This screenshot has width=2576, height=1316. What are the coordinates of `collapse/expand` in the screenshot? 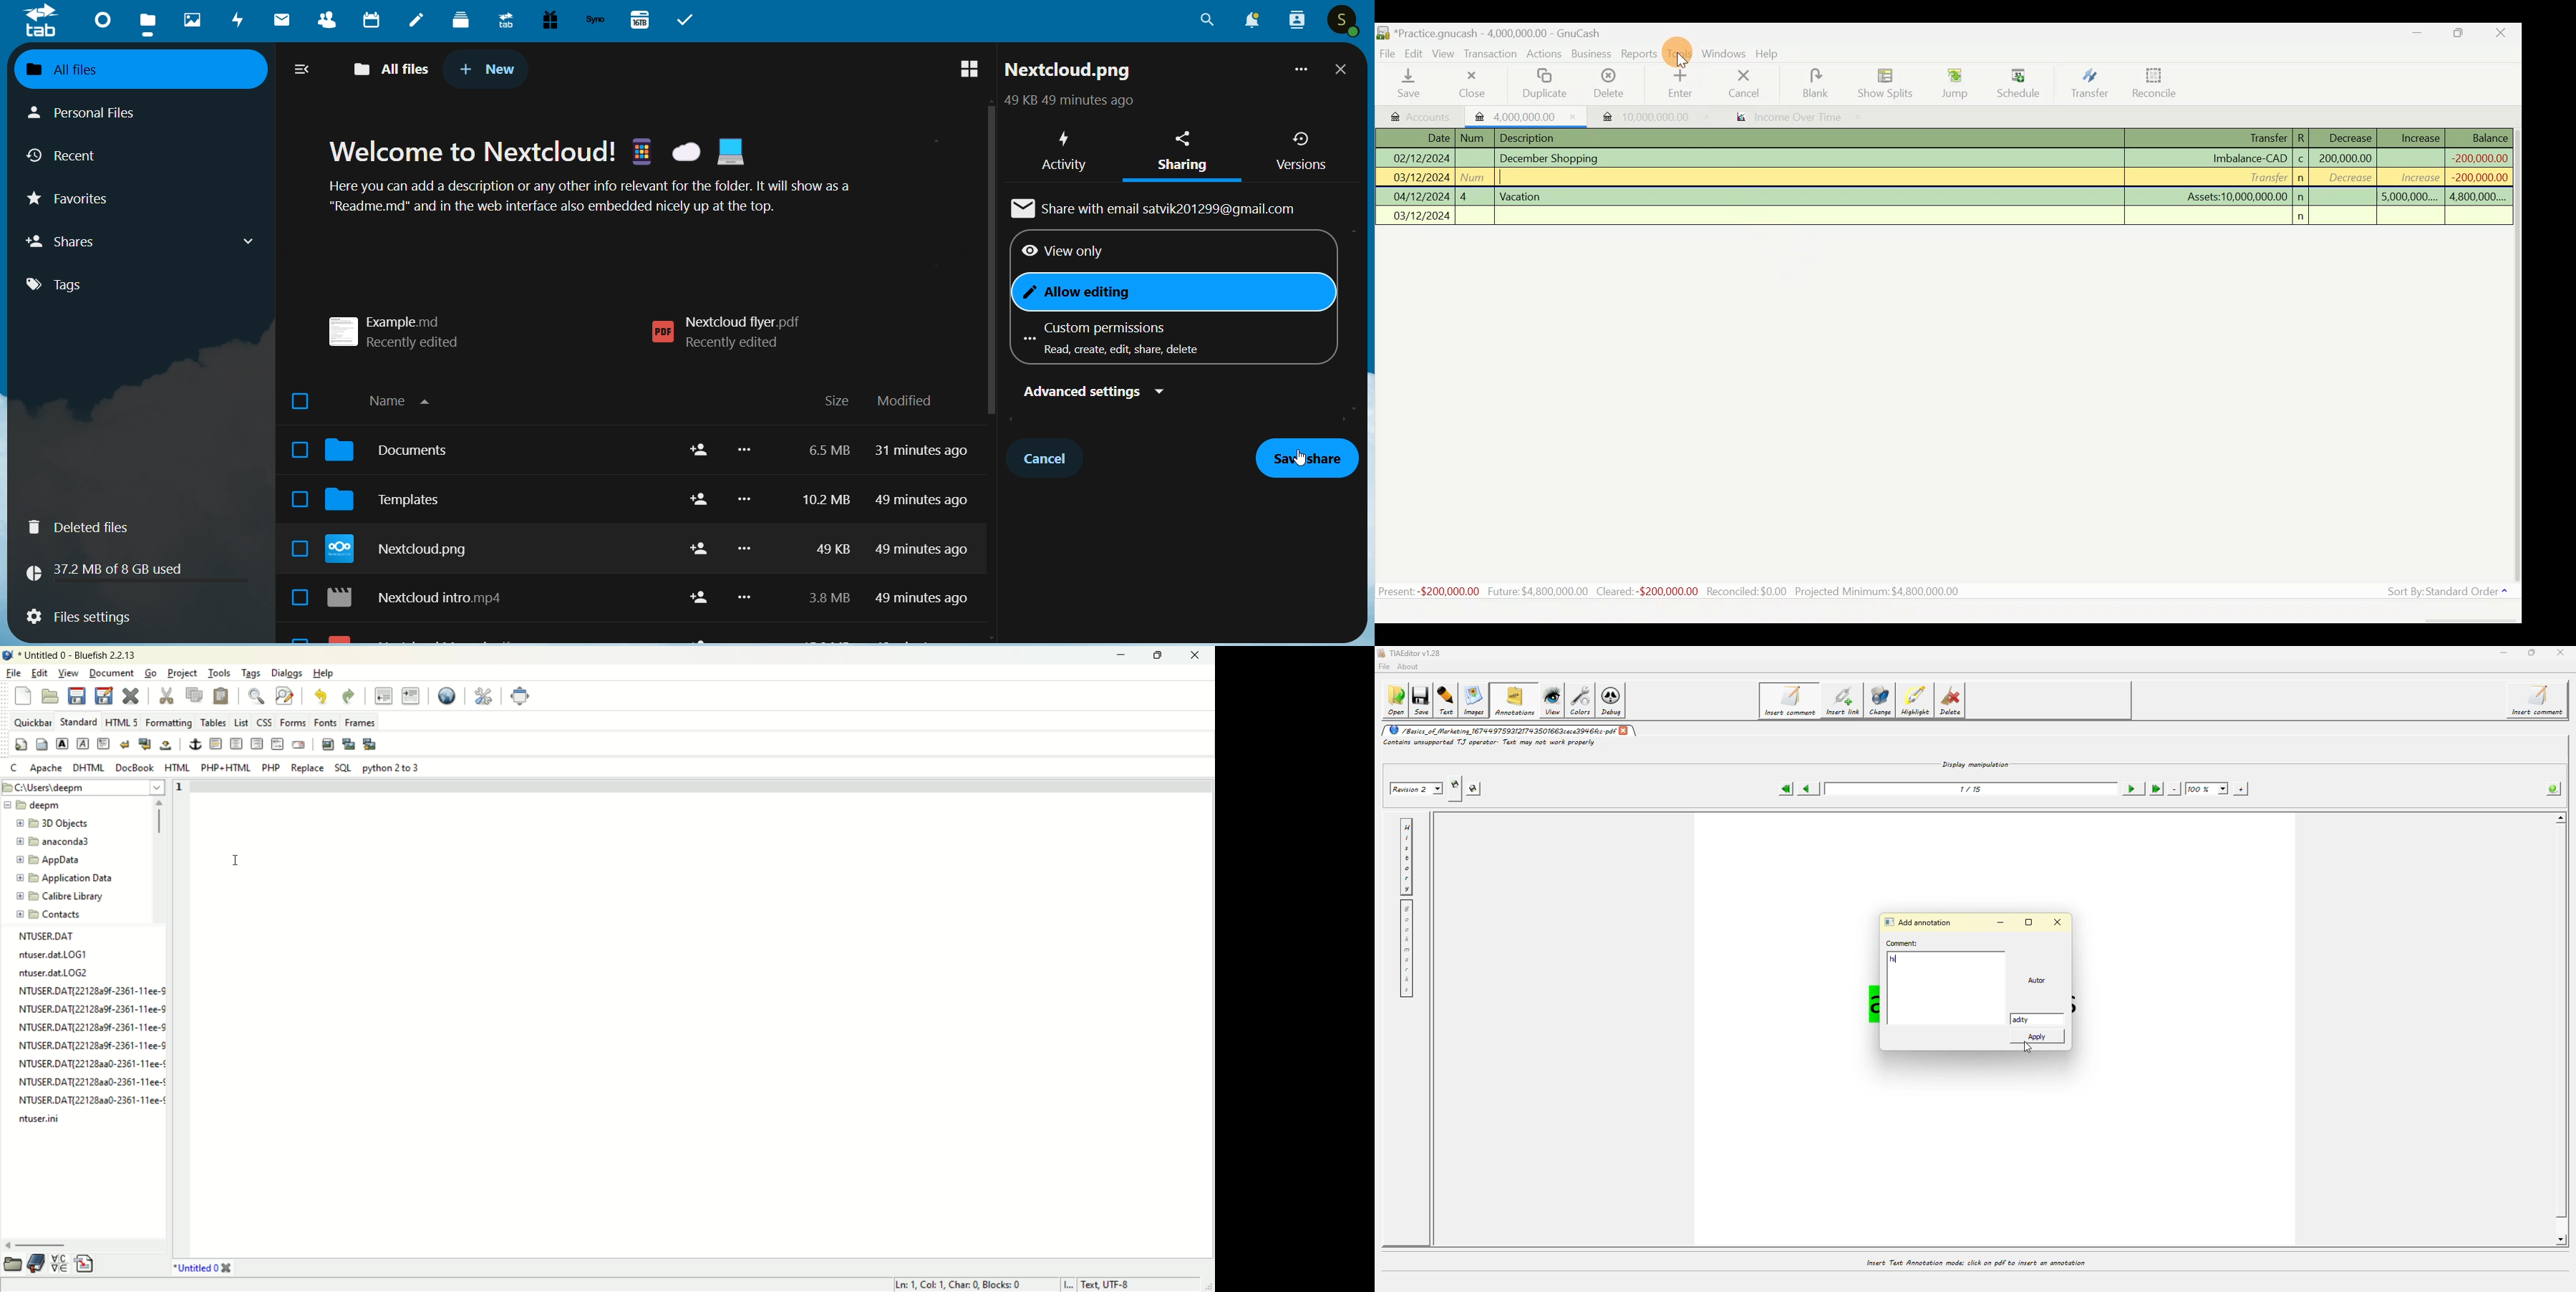 It's located at (304, 71).